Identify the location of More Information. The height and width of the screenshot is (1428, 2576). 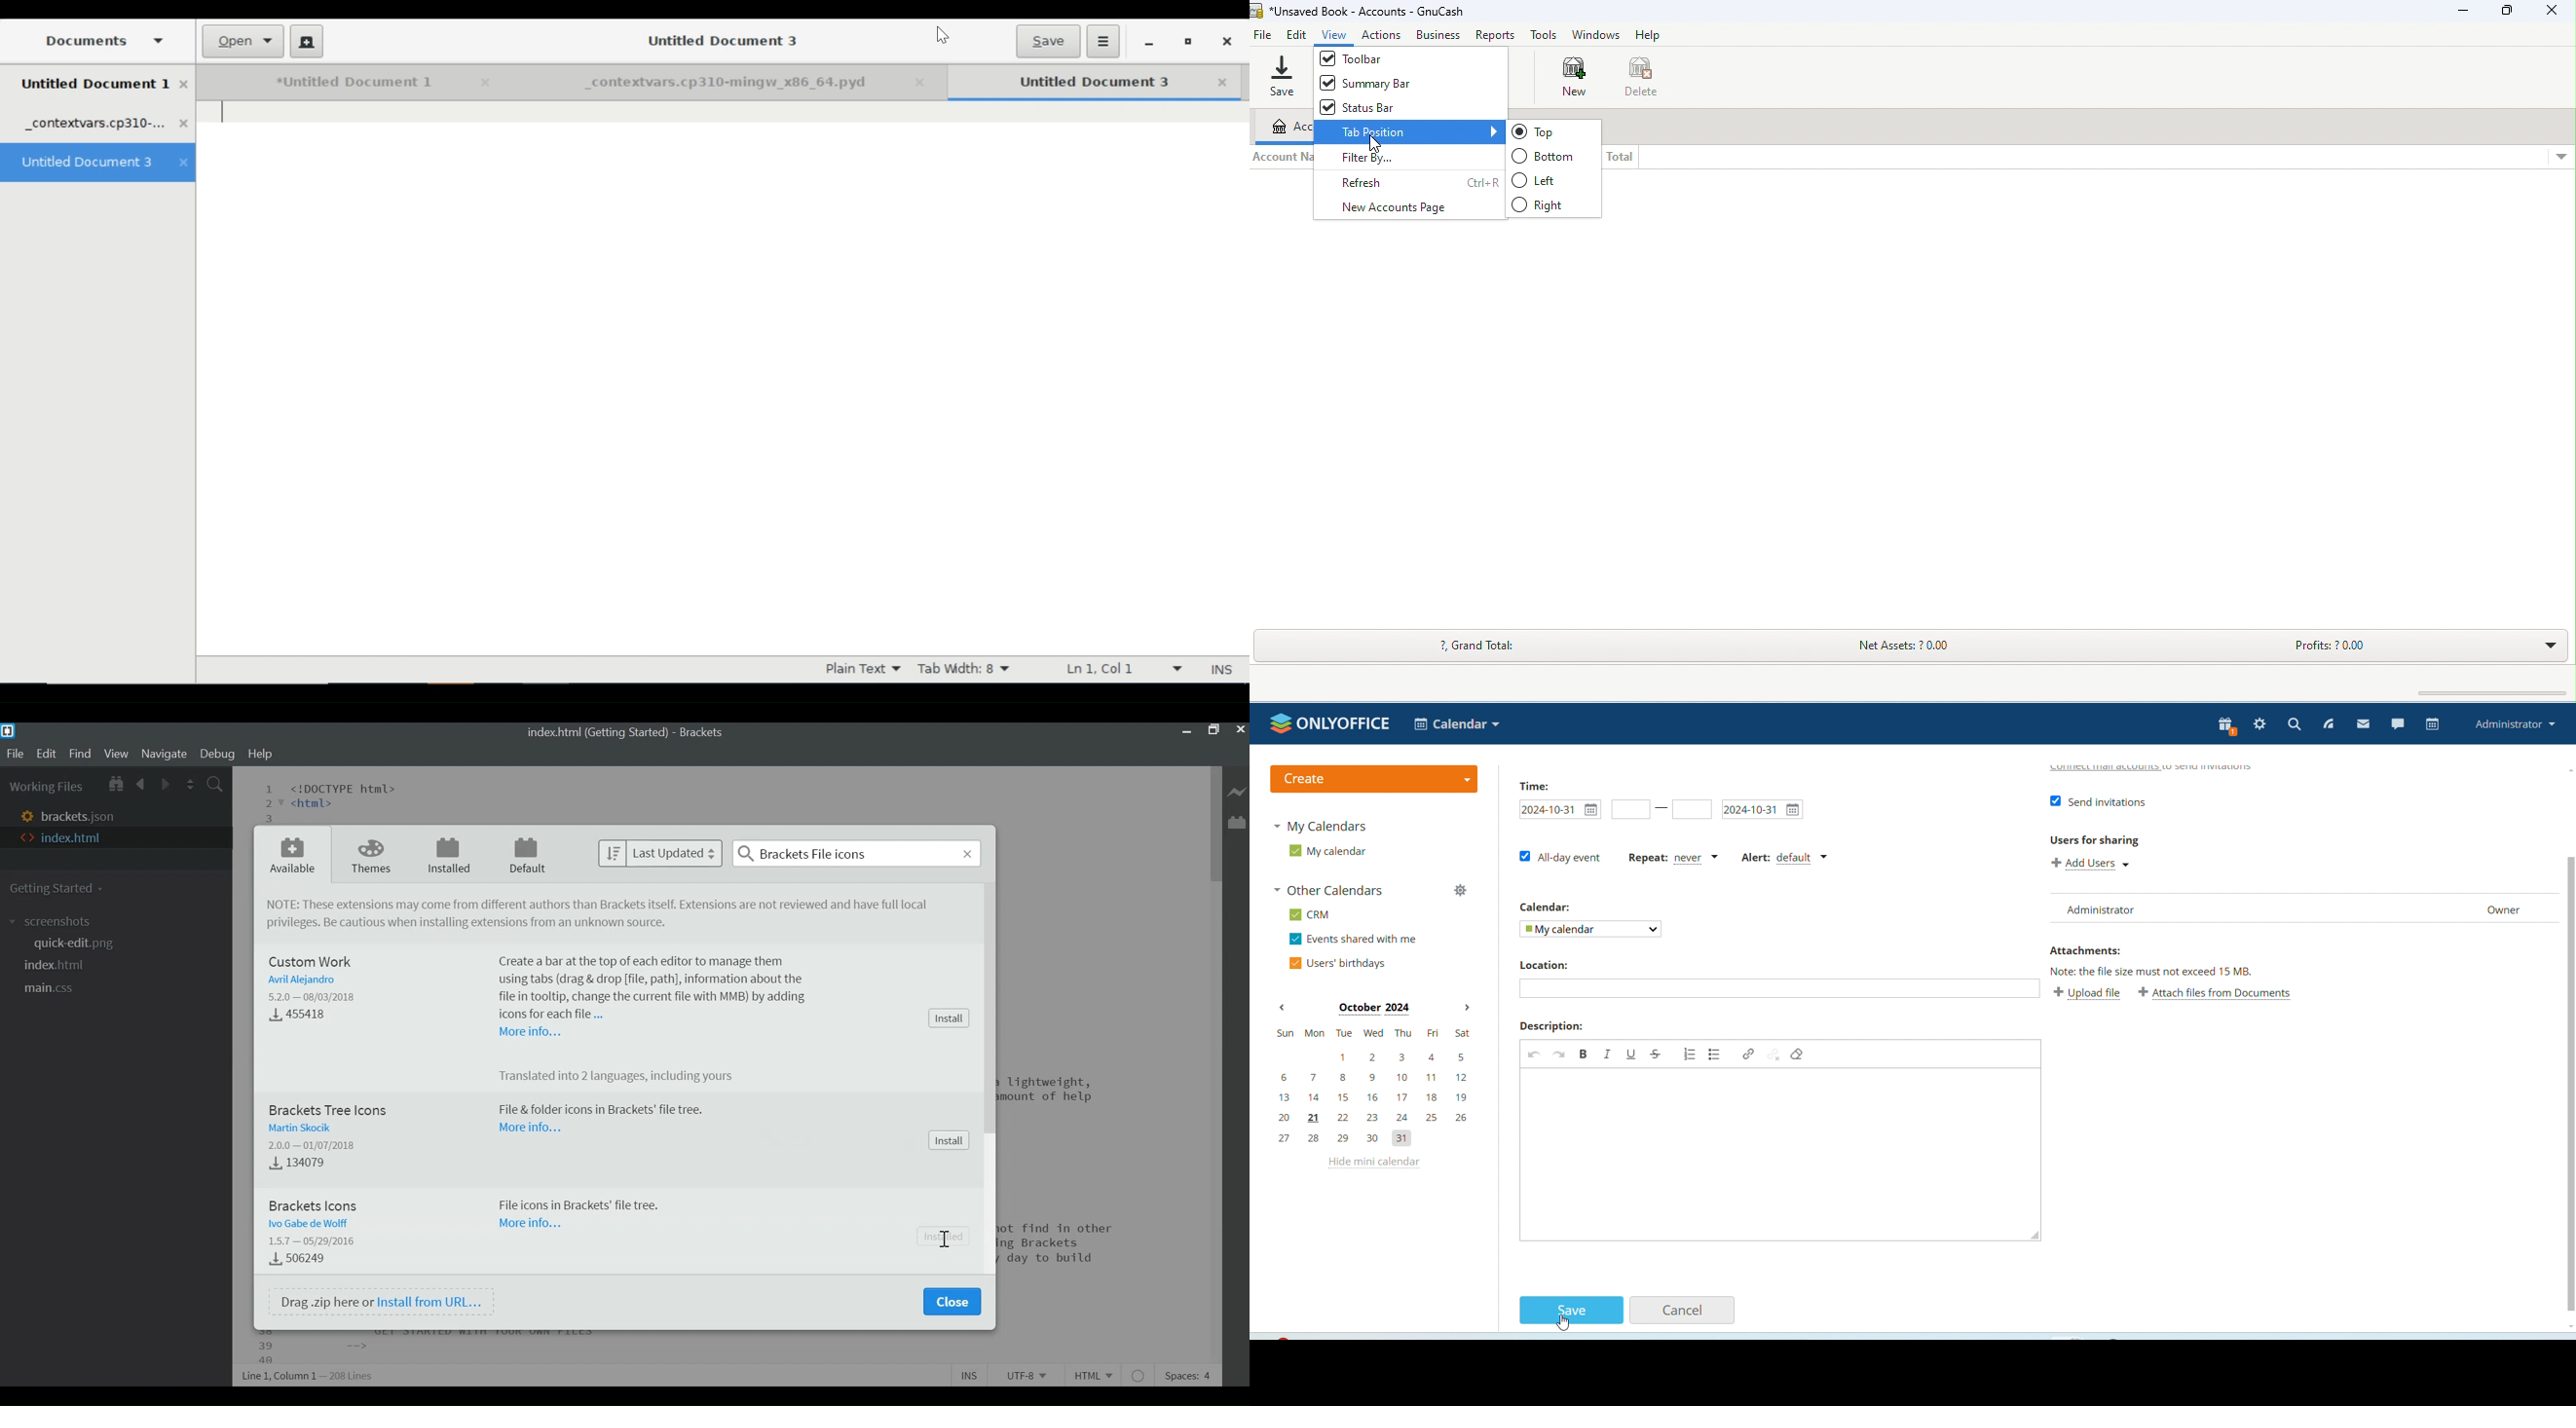
(533, 1226).